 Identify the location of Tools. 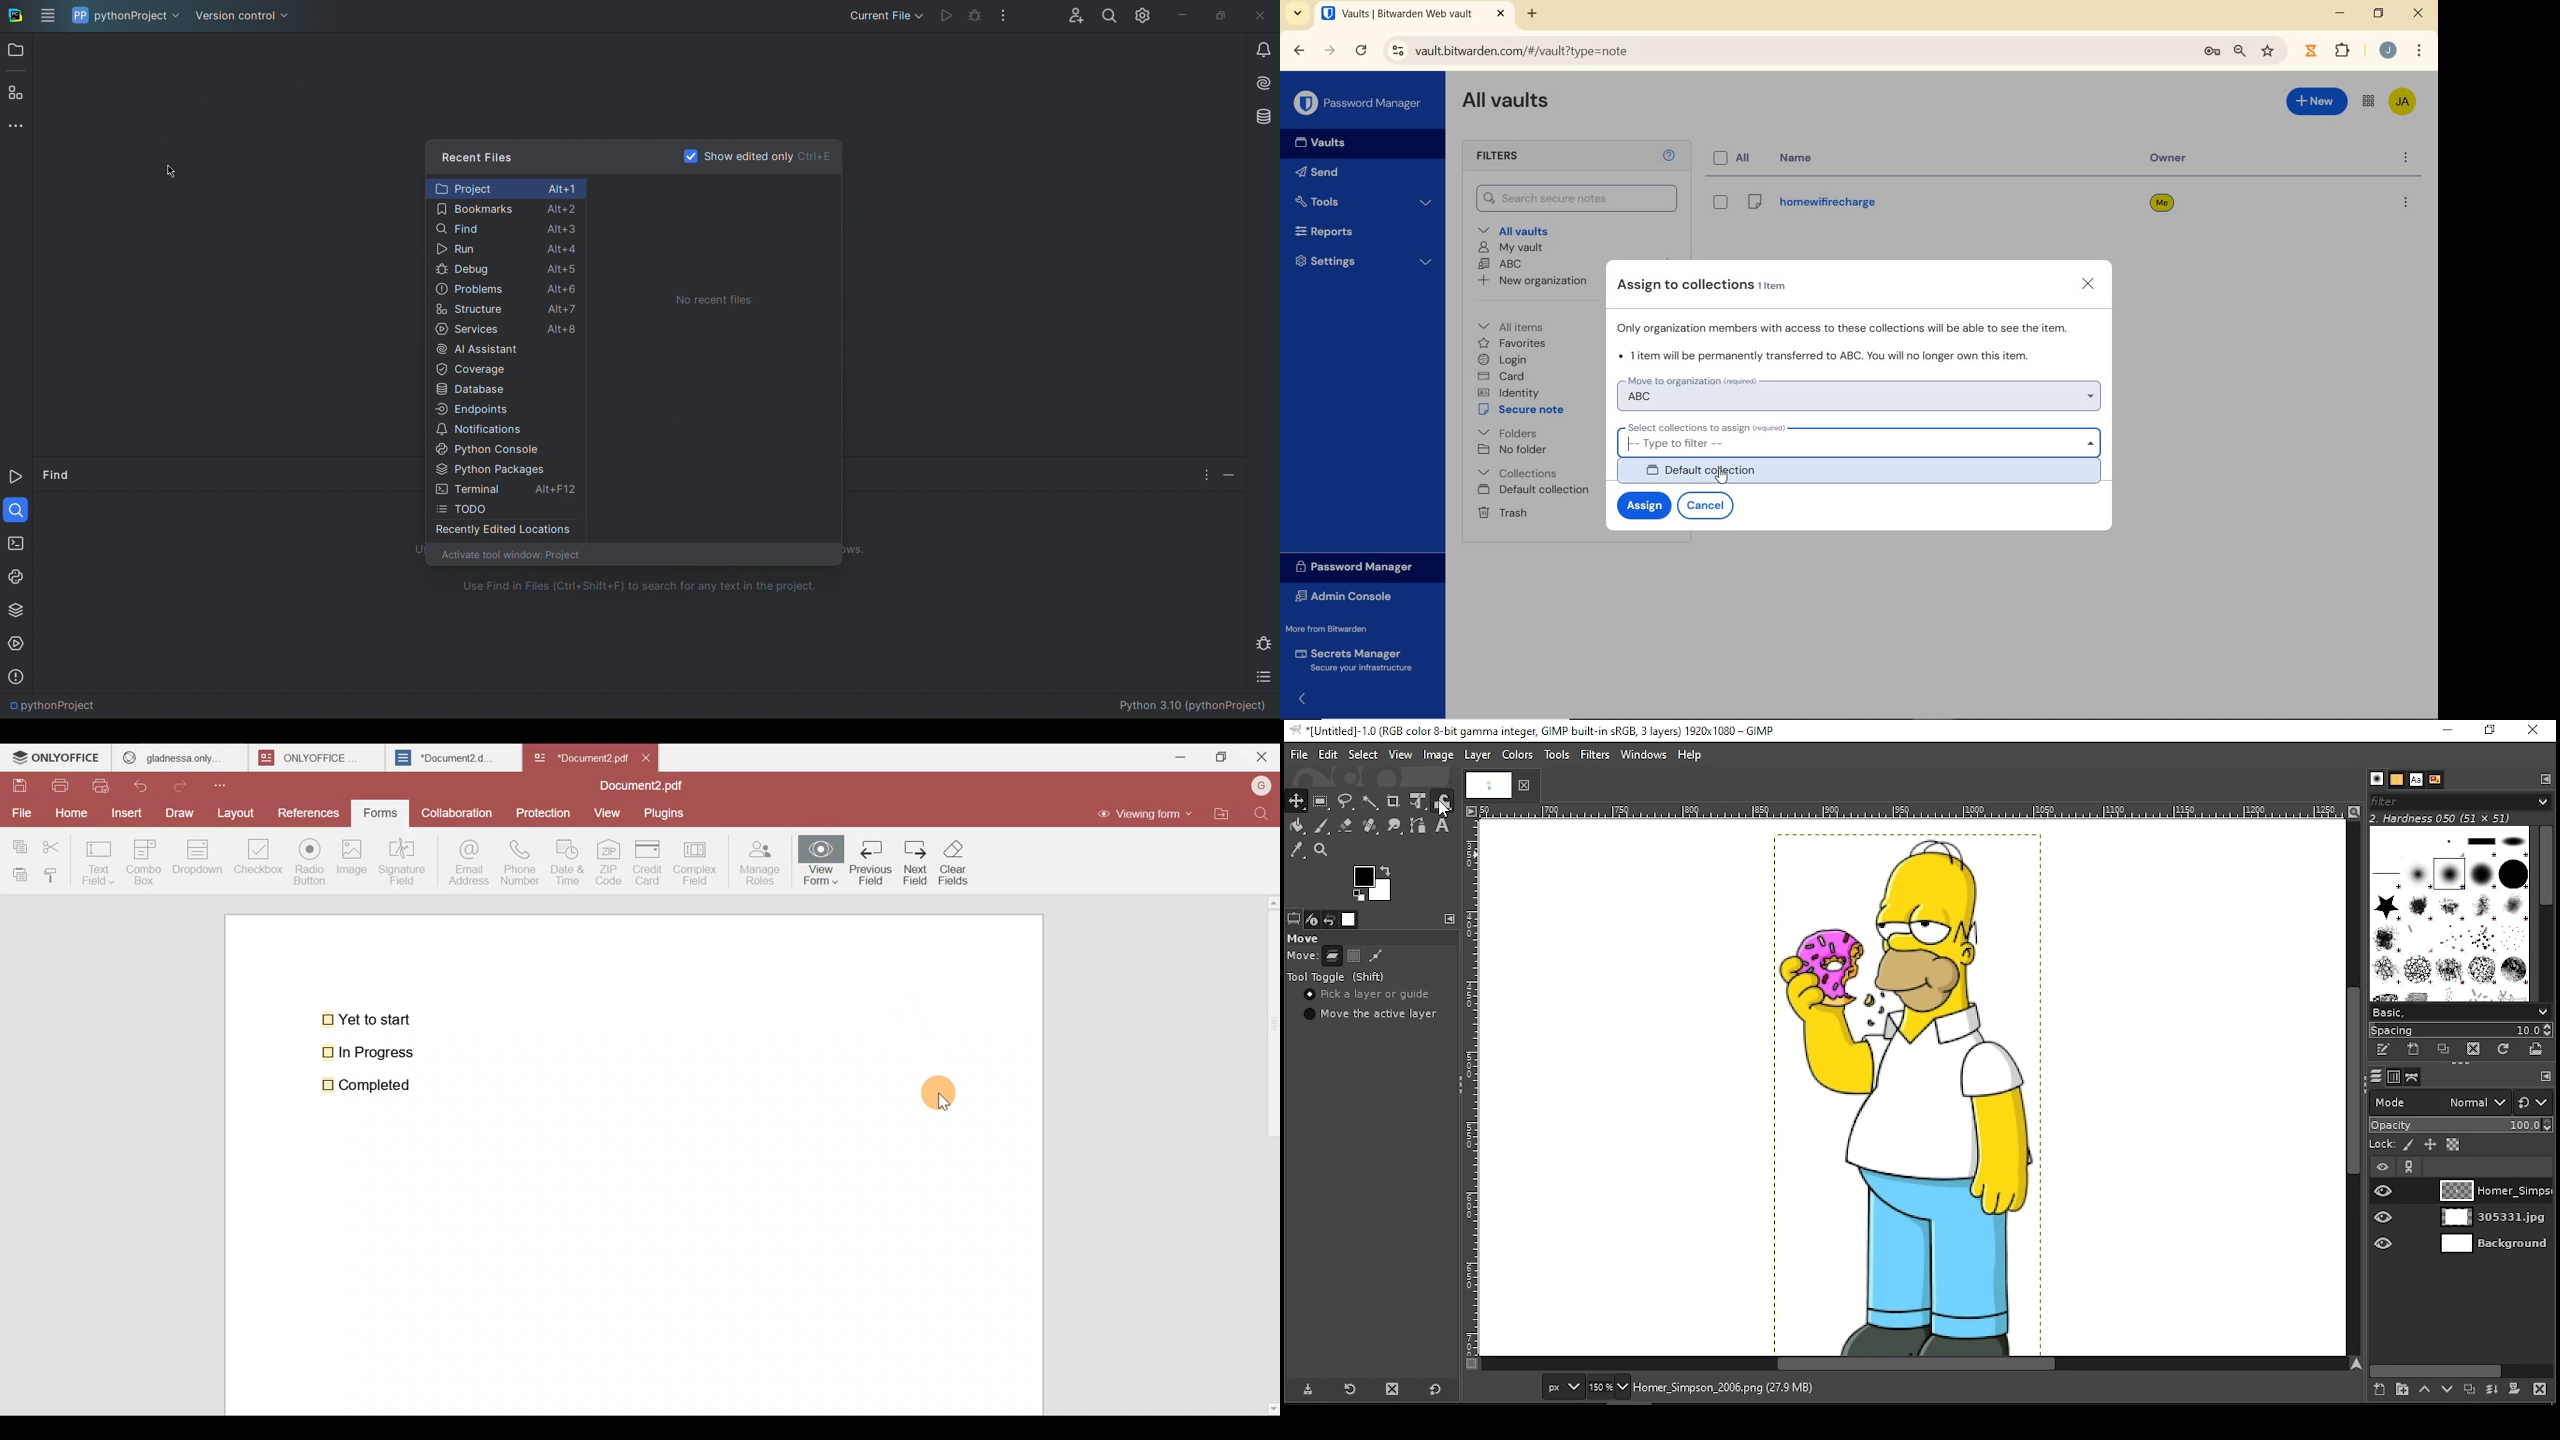
(1365, 201).